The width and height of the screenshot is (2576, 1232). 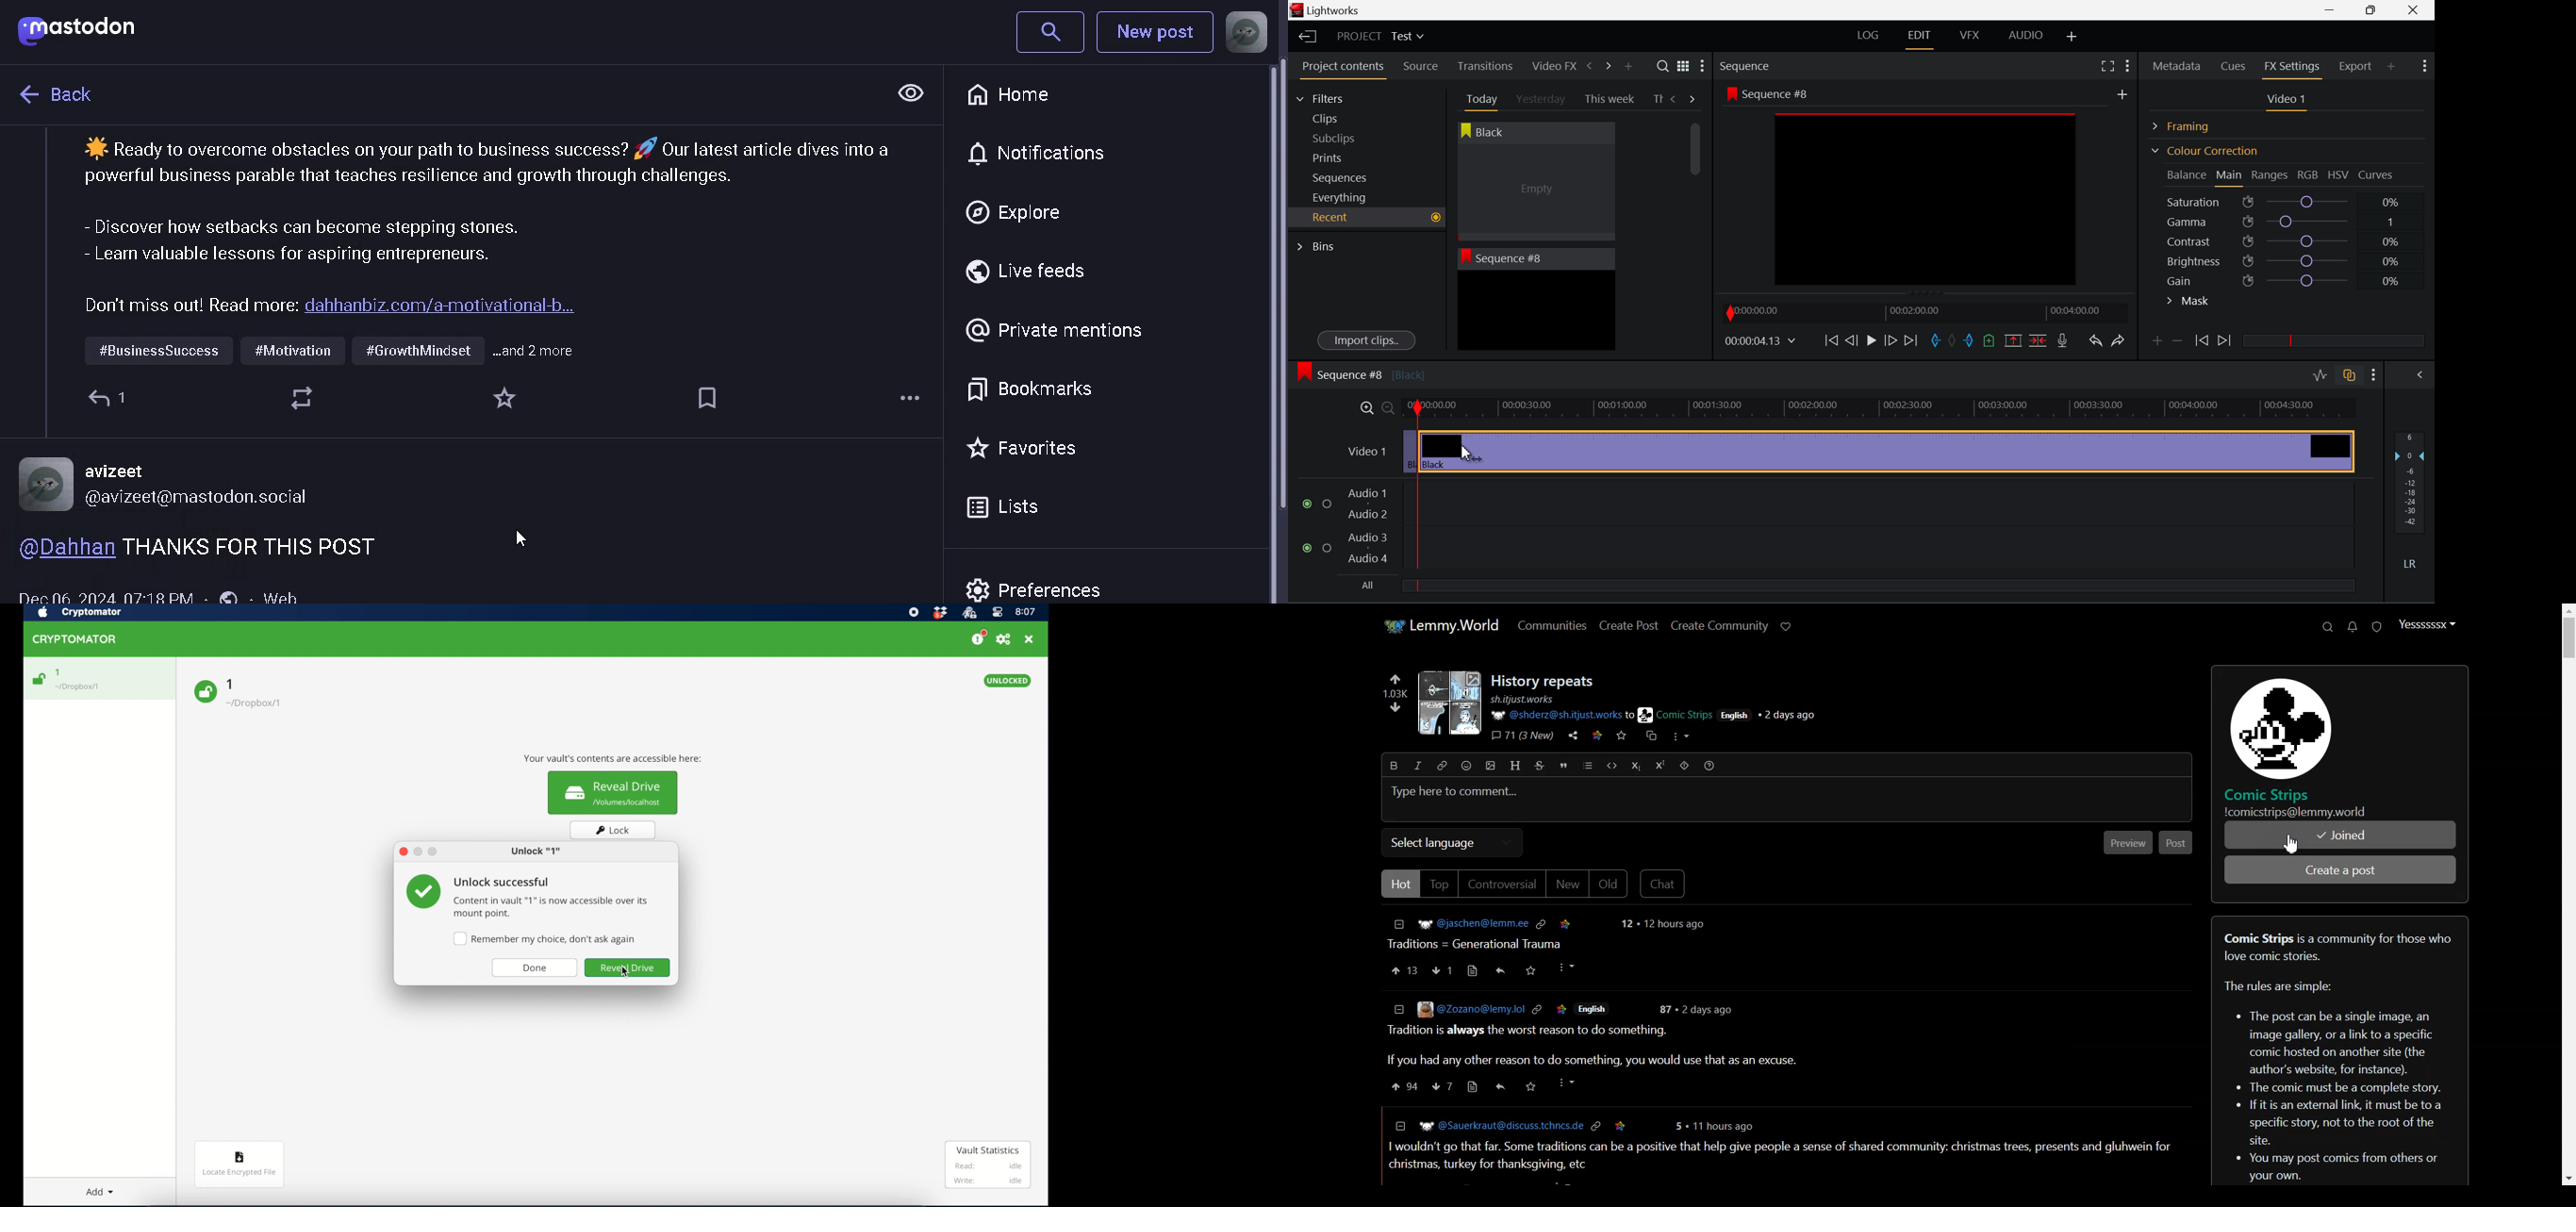 I want to click on @Zozano@Ilemy.lol, so click(x=1456, y=1010).